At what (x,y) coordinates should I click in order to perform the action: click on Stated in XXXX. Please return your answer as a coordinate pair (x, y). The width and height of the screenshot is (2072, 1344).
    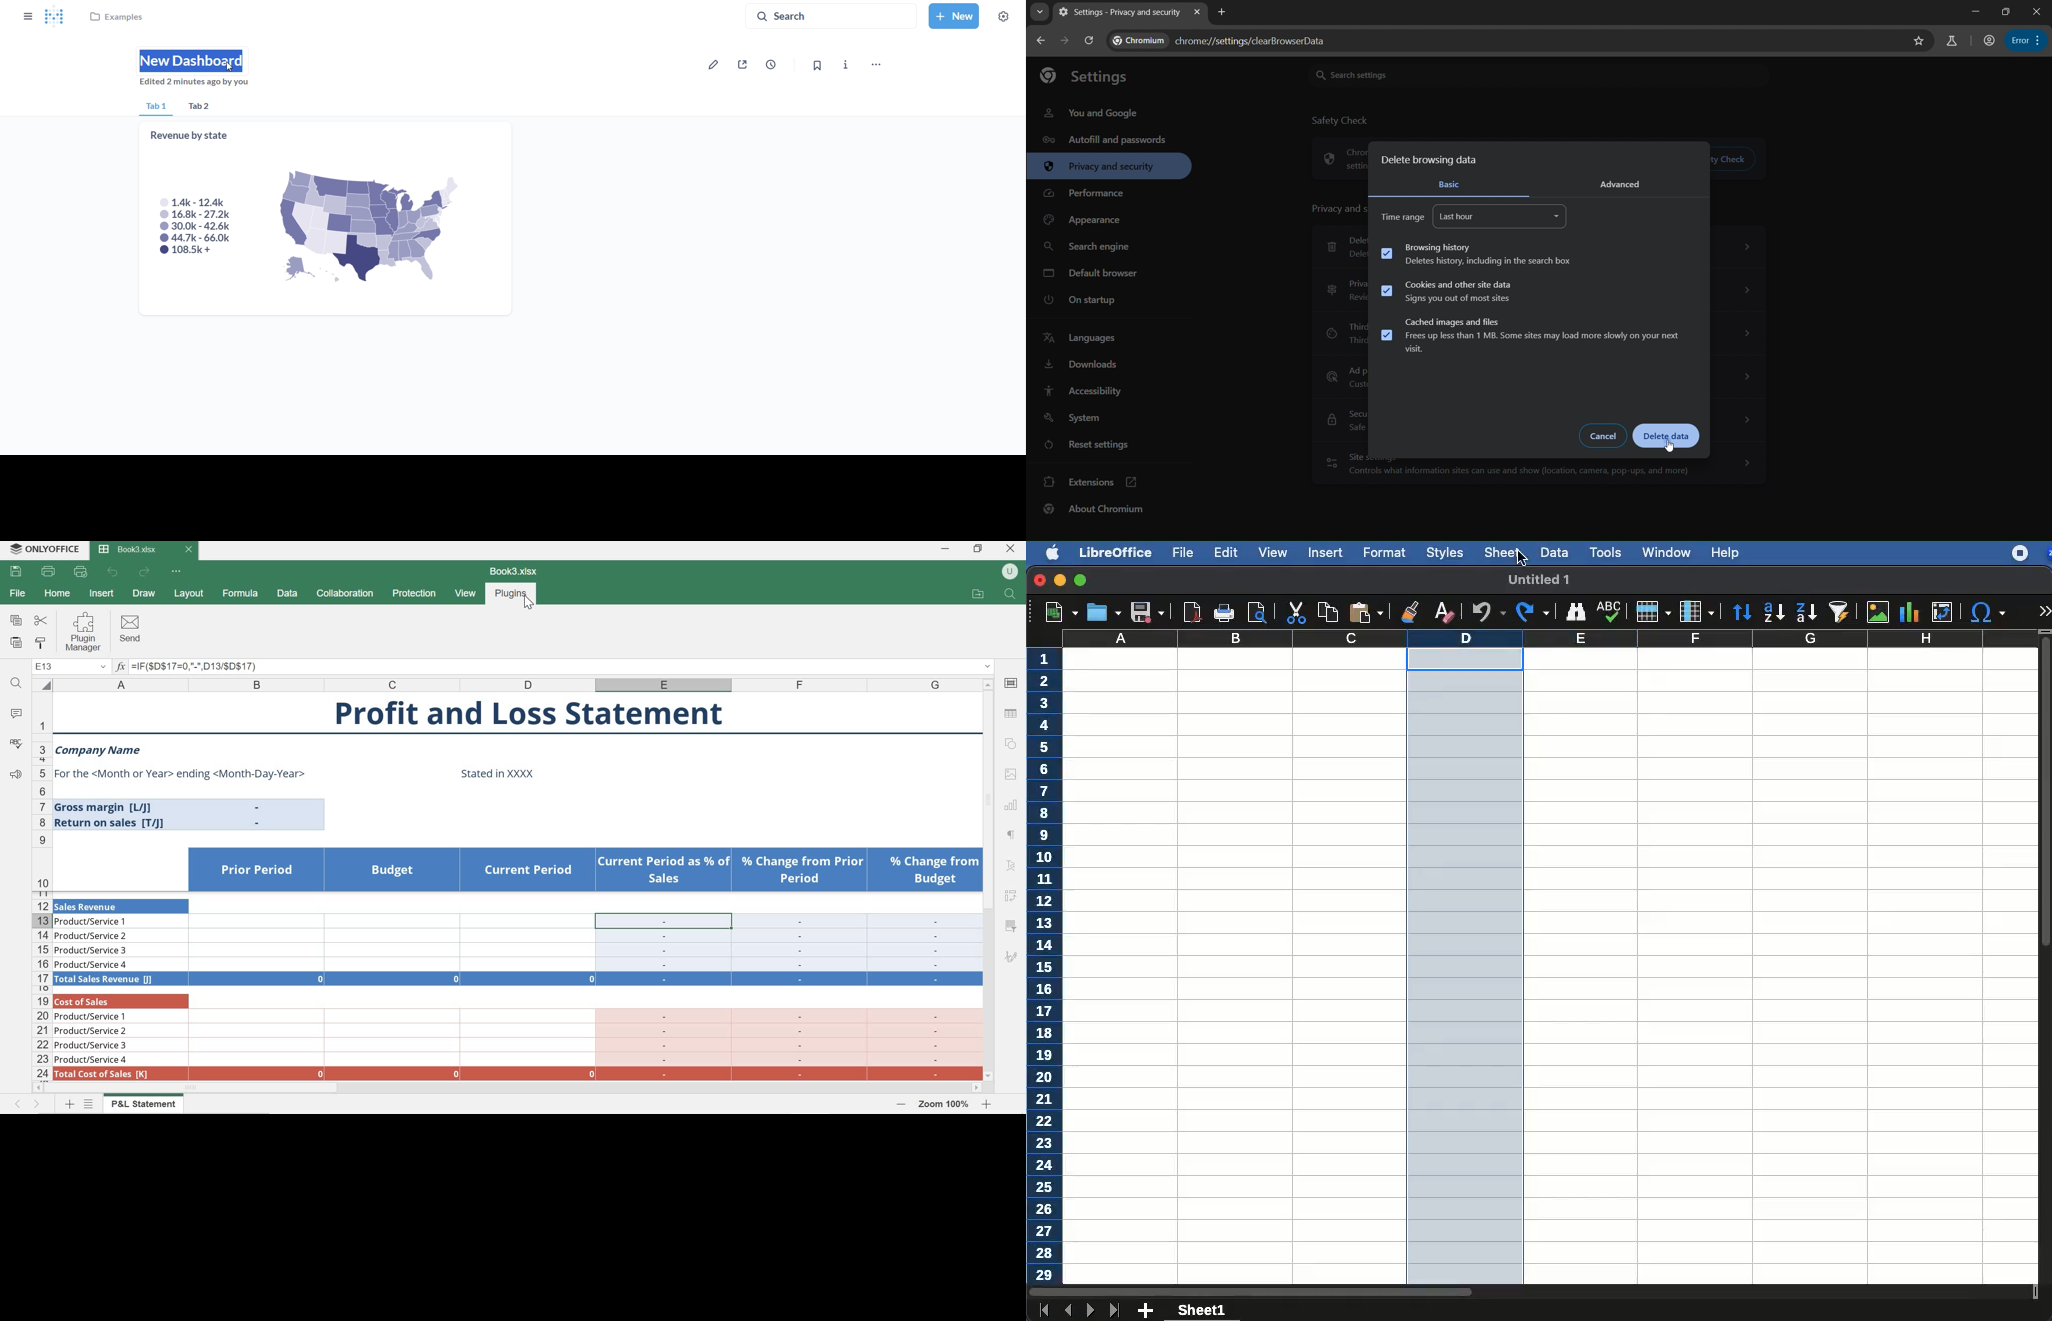
    Looking at the image, I should click on (498, 773).